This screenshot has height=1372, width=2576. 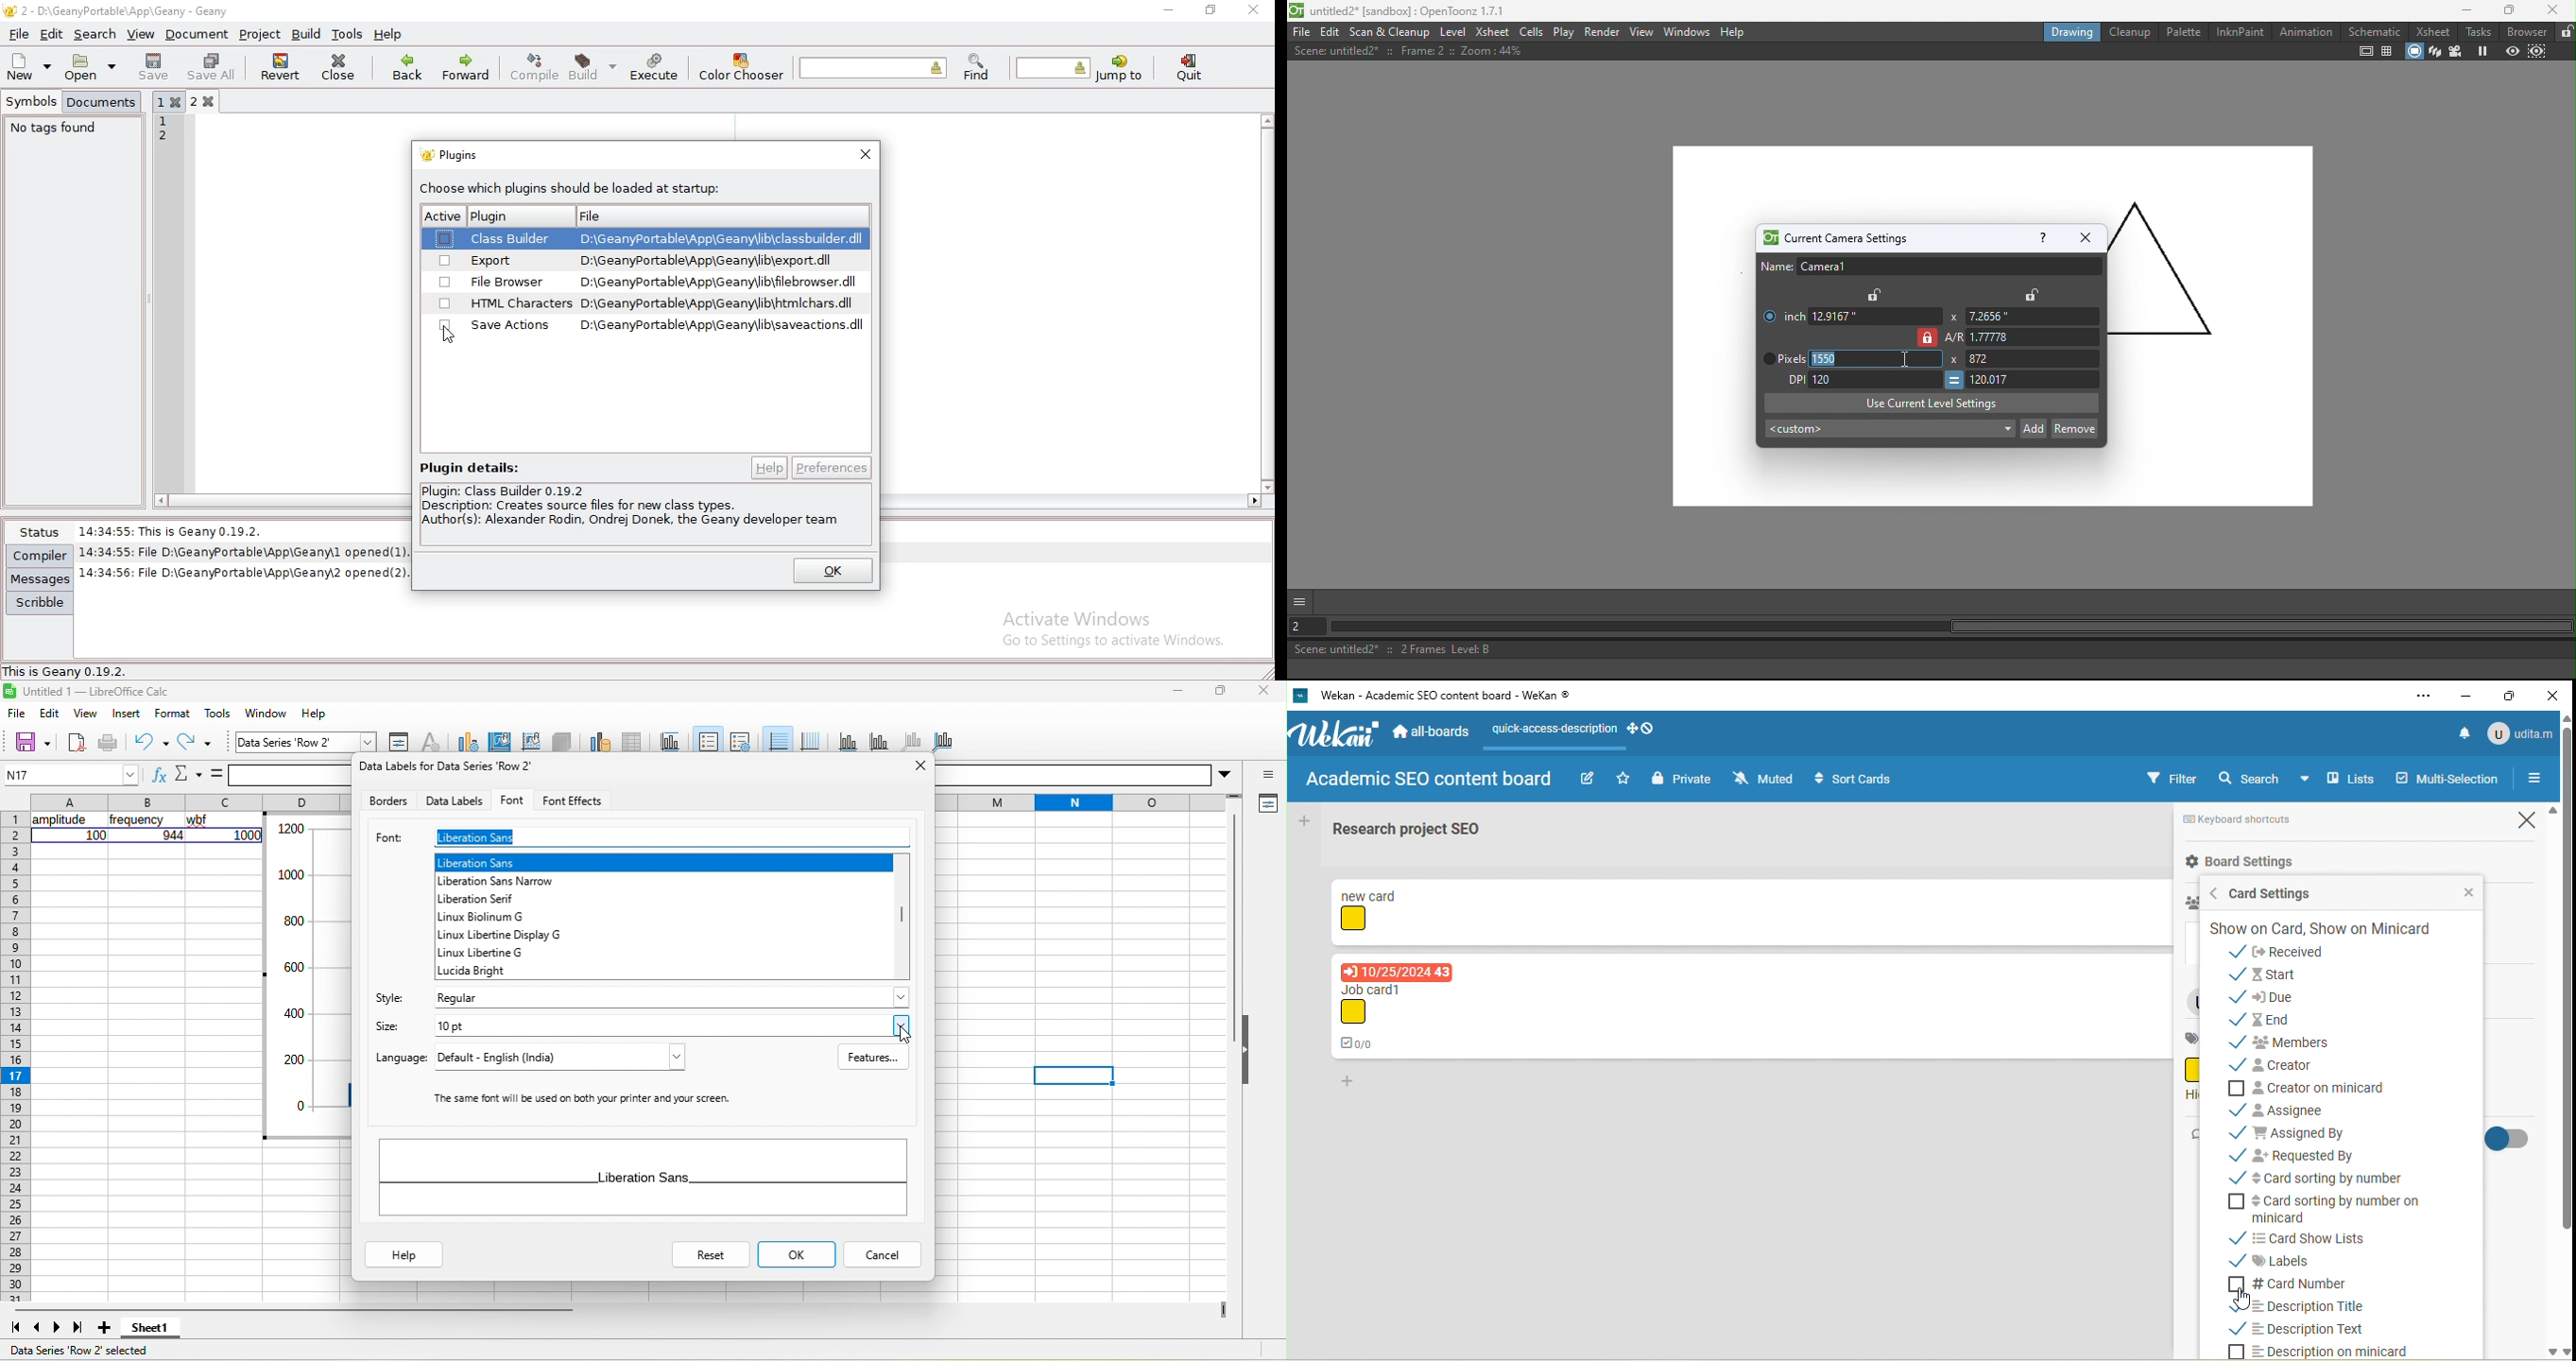 What do you see at coordinates (1236, 909) in the screenshot?
I see `vertical scroll bar` at bounding box center [1236, 909].